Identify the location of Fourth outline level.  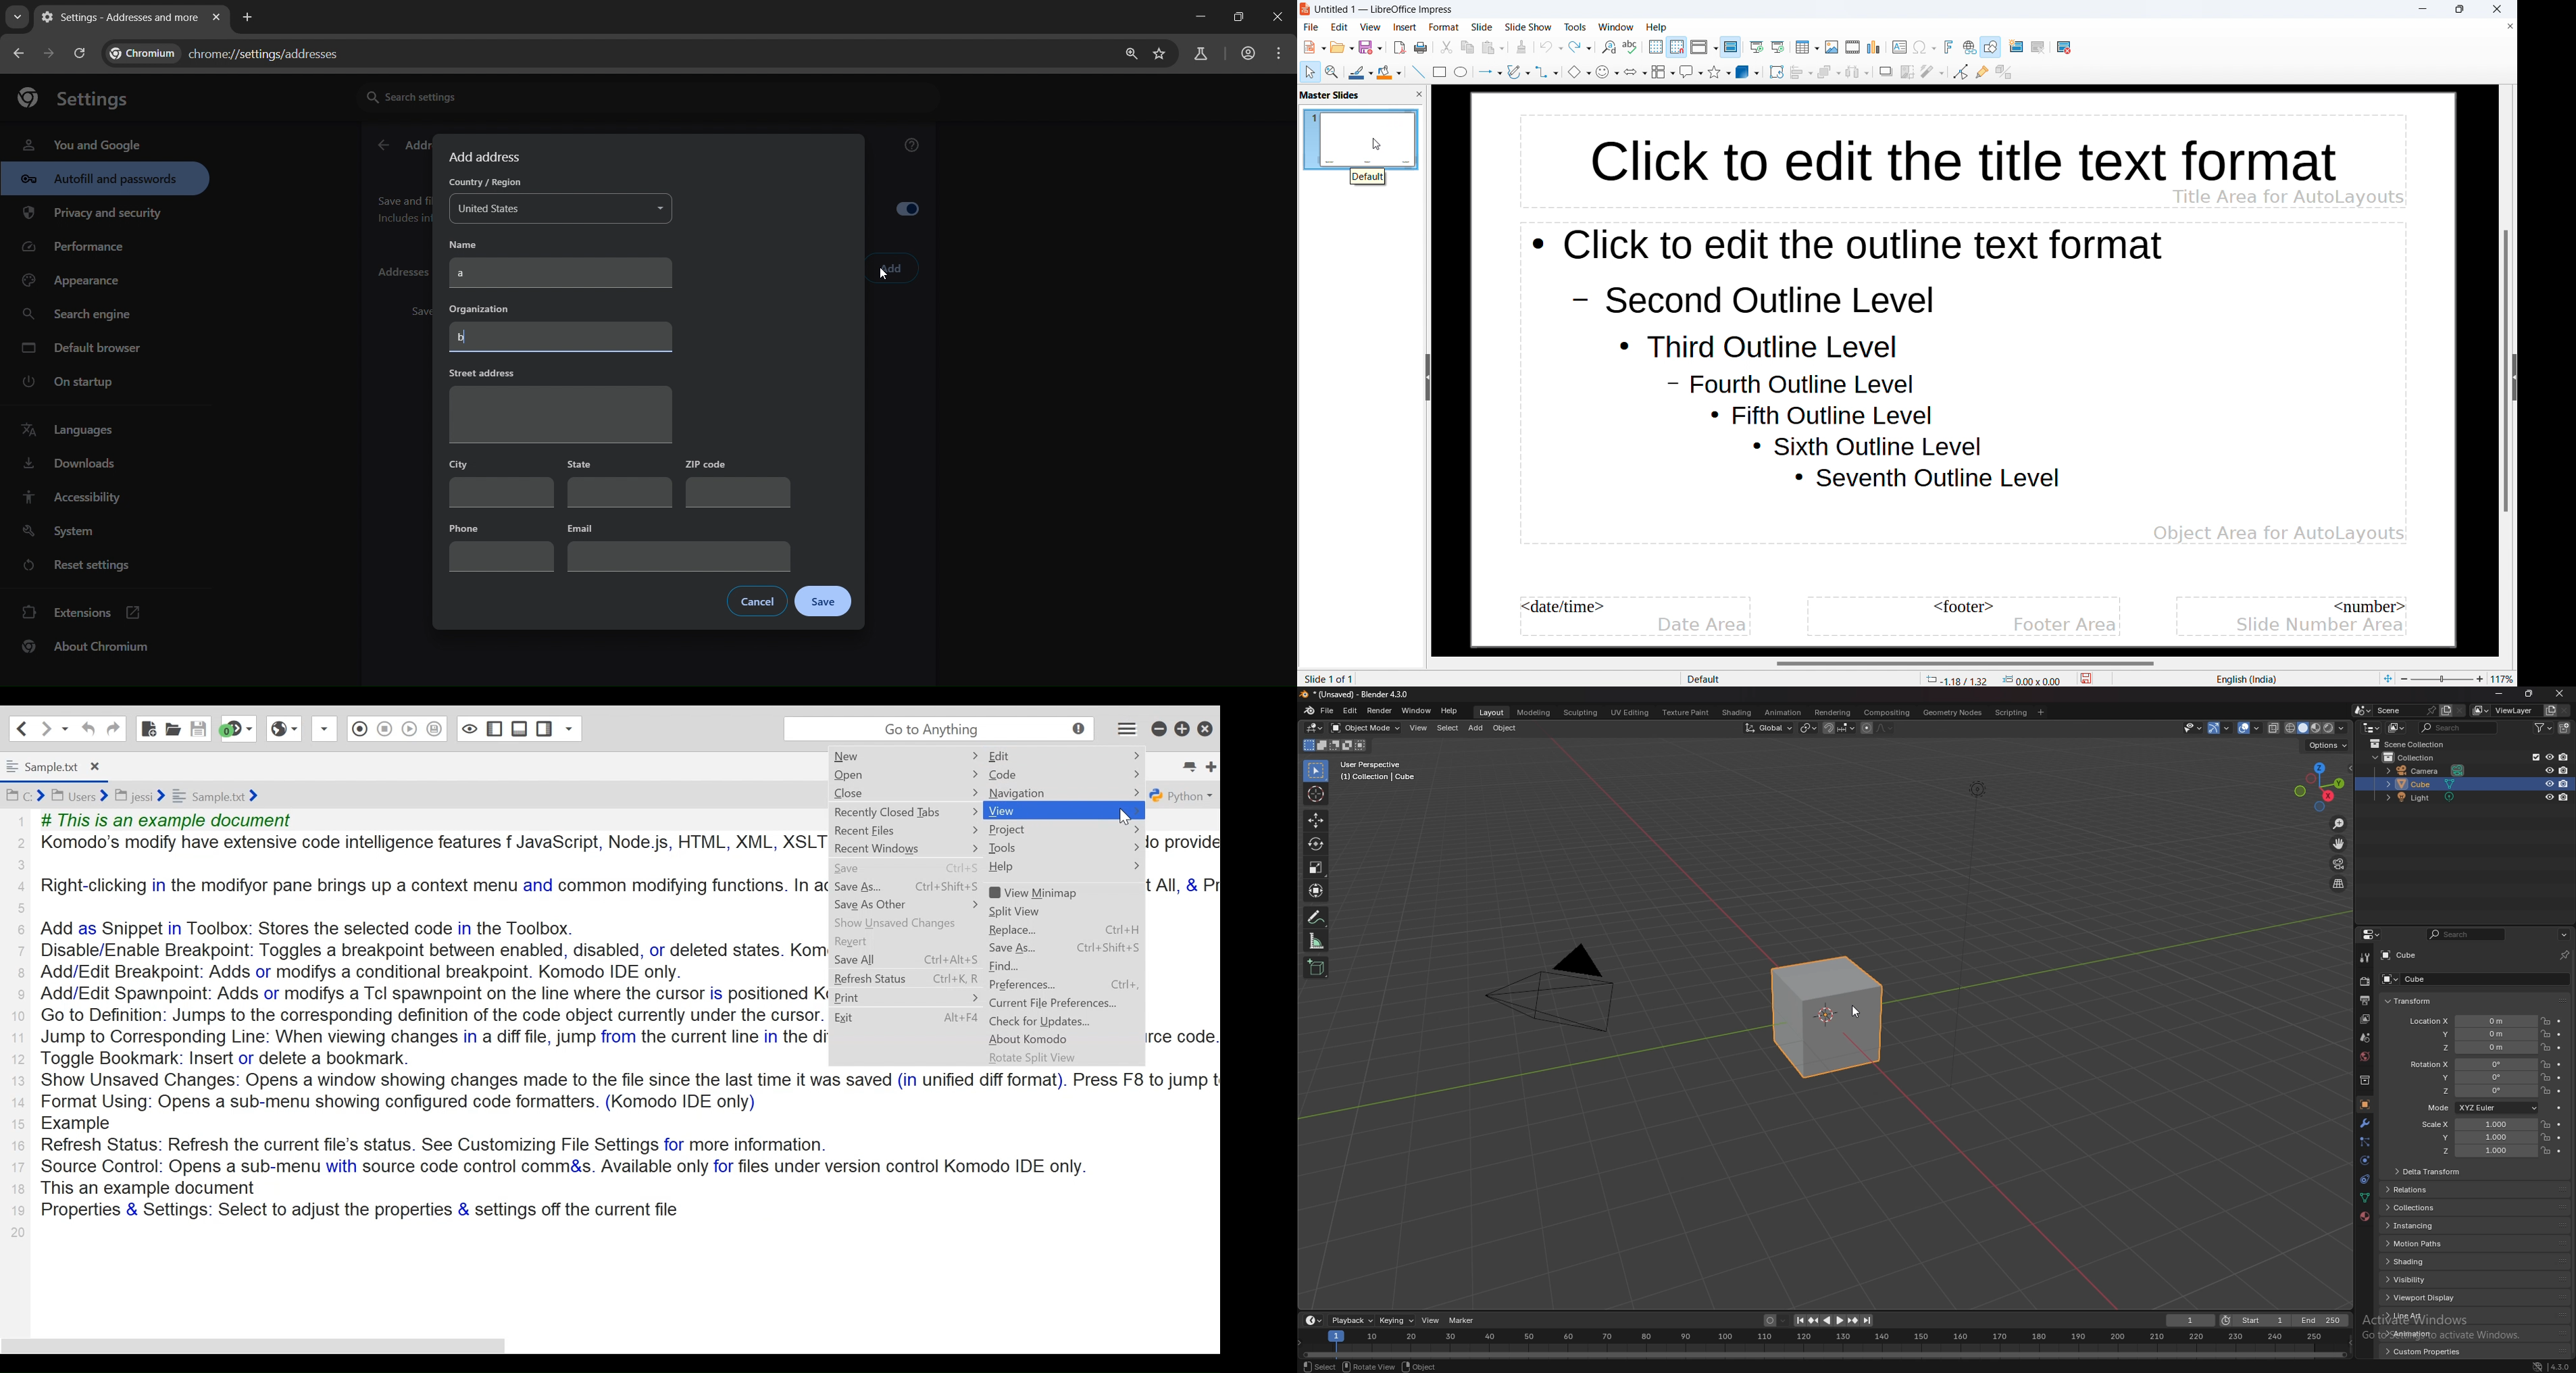
(1794, 386).